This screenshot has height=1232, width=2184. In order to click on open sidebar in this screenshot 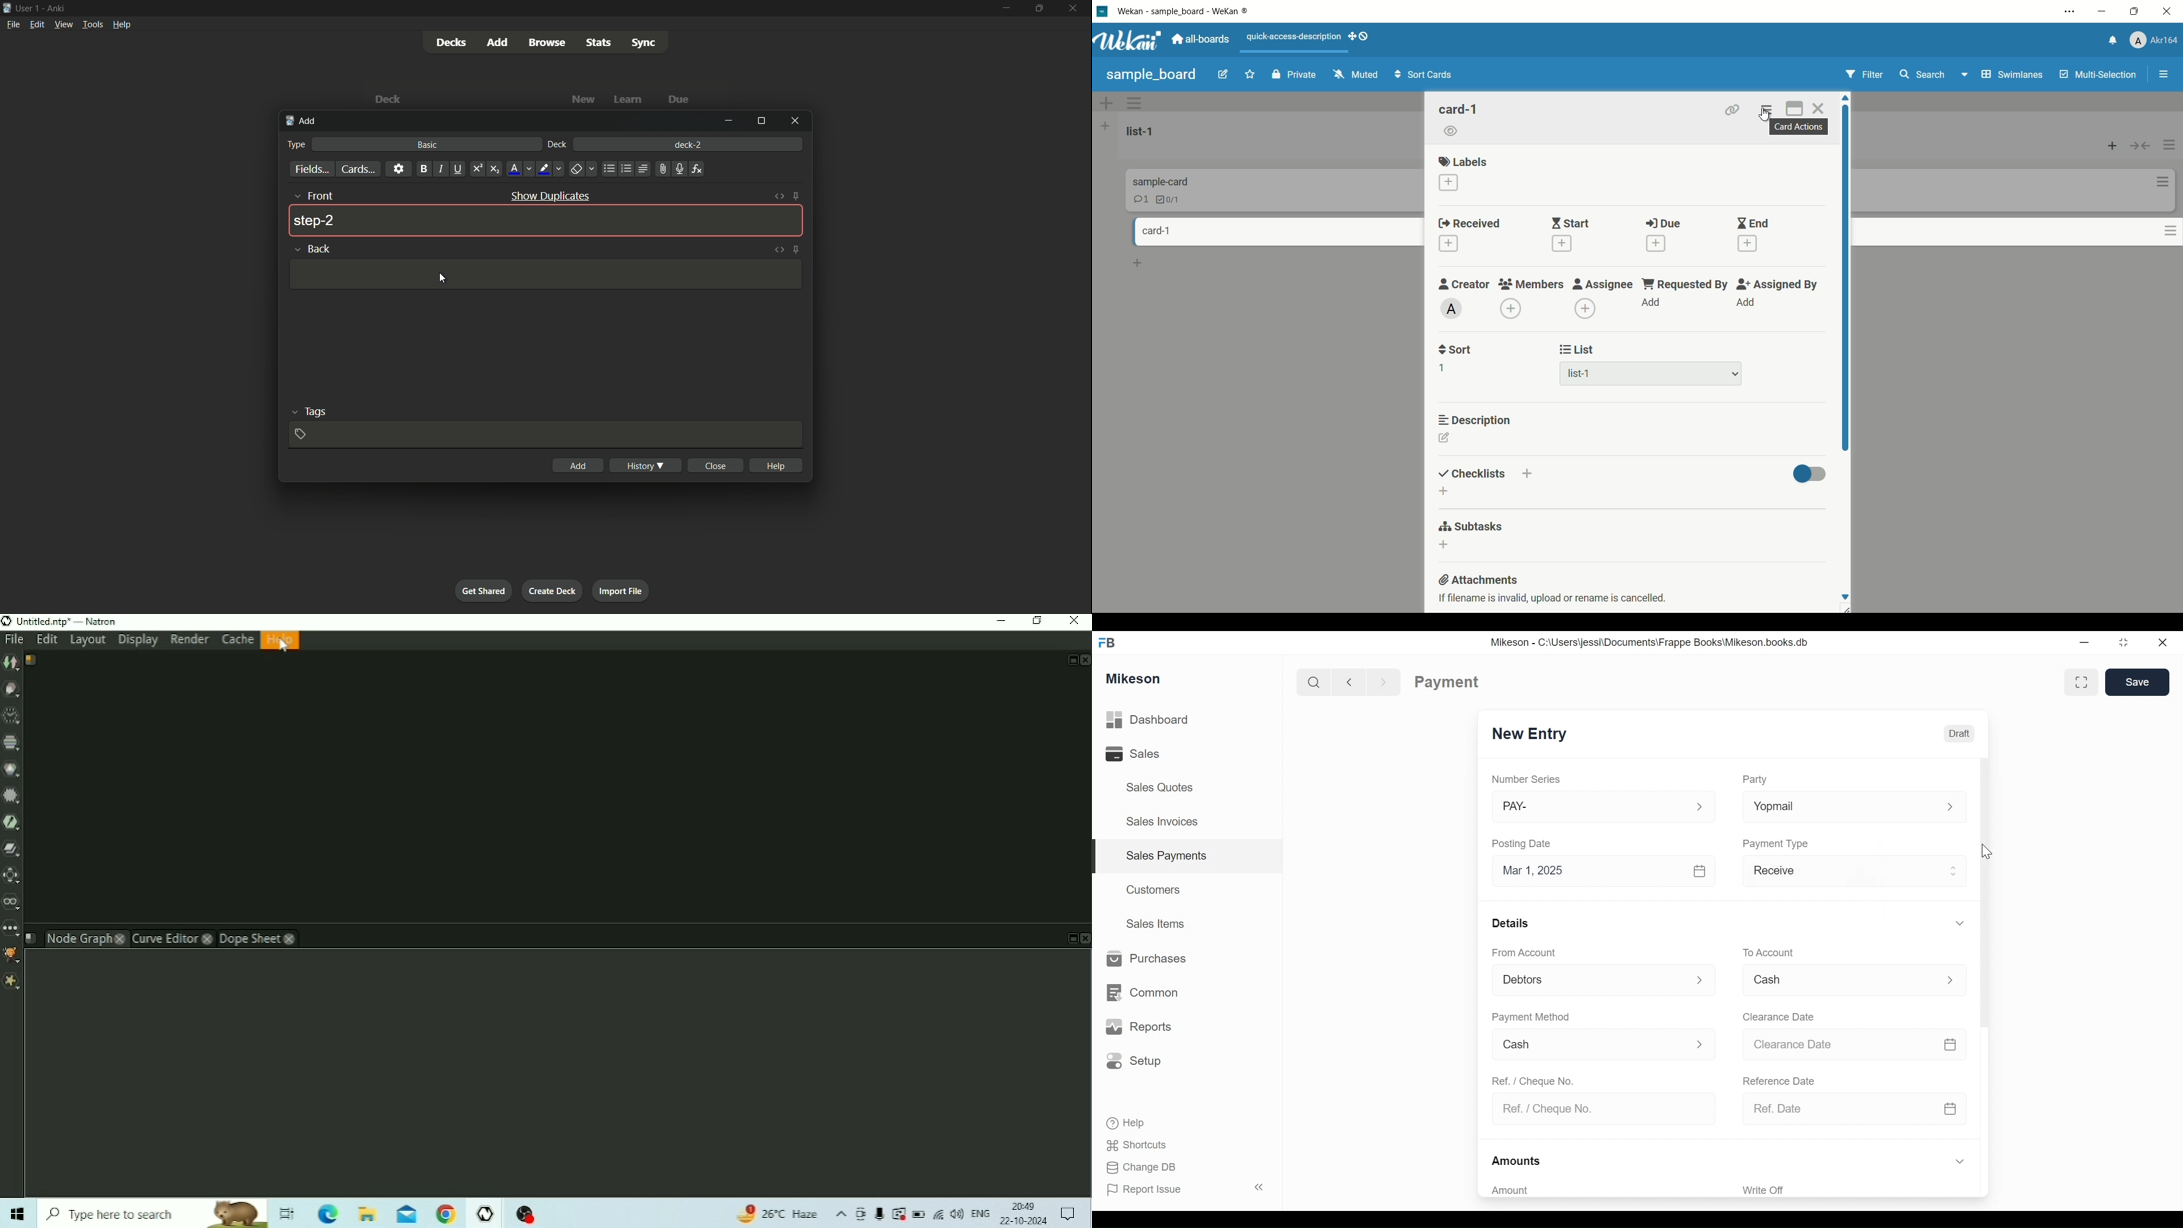, I will do `click(2159, 74)`.